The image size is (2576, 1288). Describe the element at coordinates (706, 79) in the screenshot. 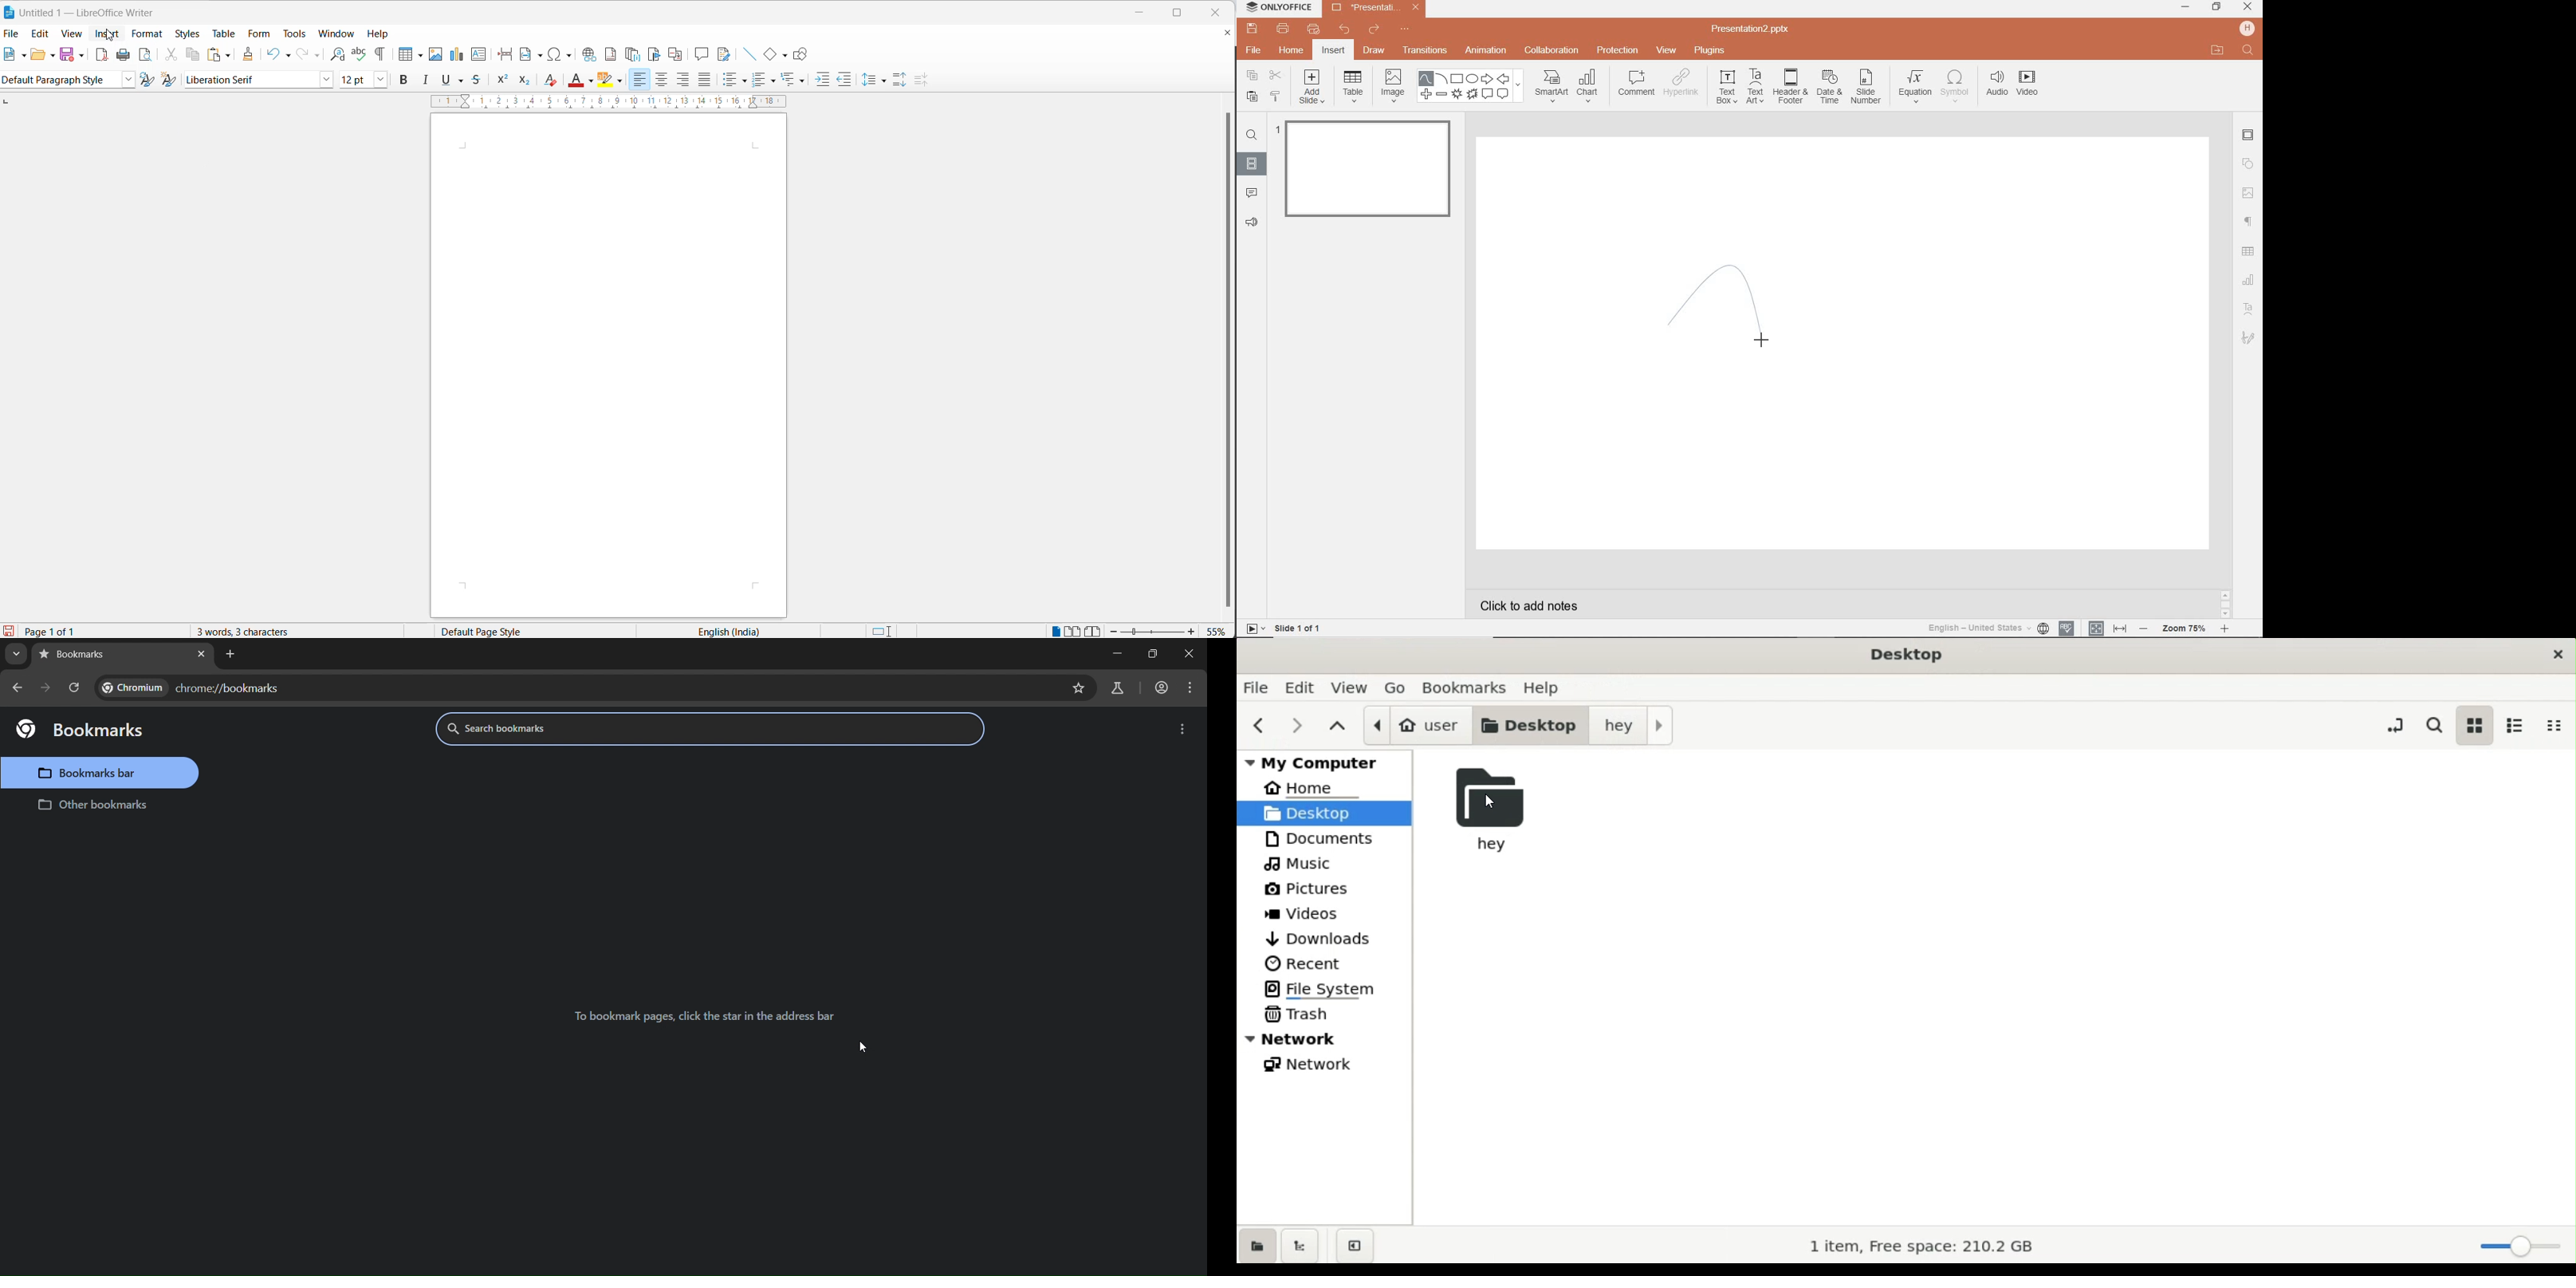

I see `justified` at that location.